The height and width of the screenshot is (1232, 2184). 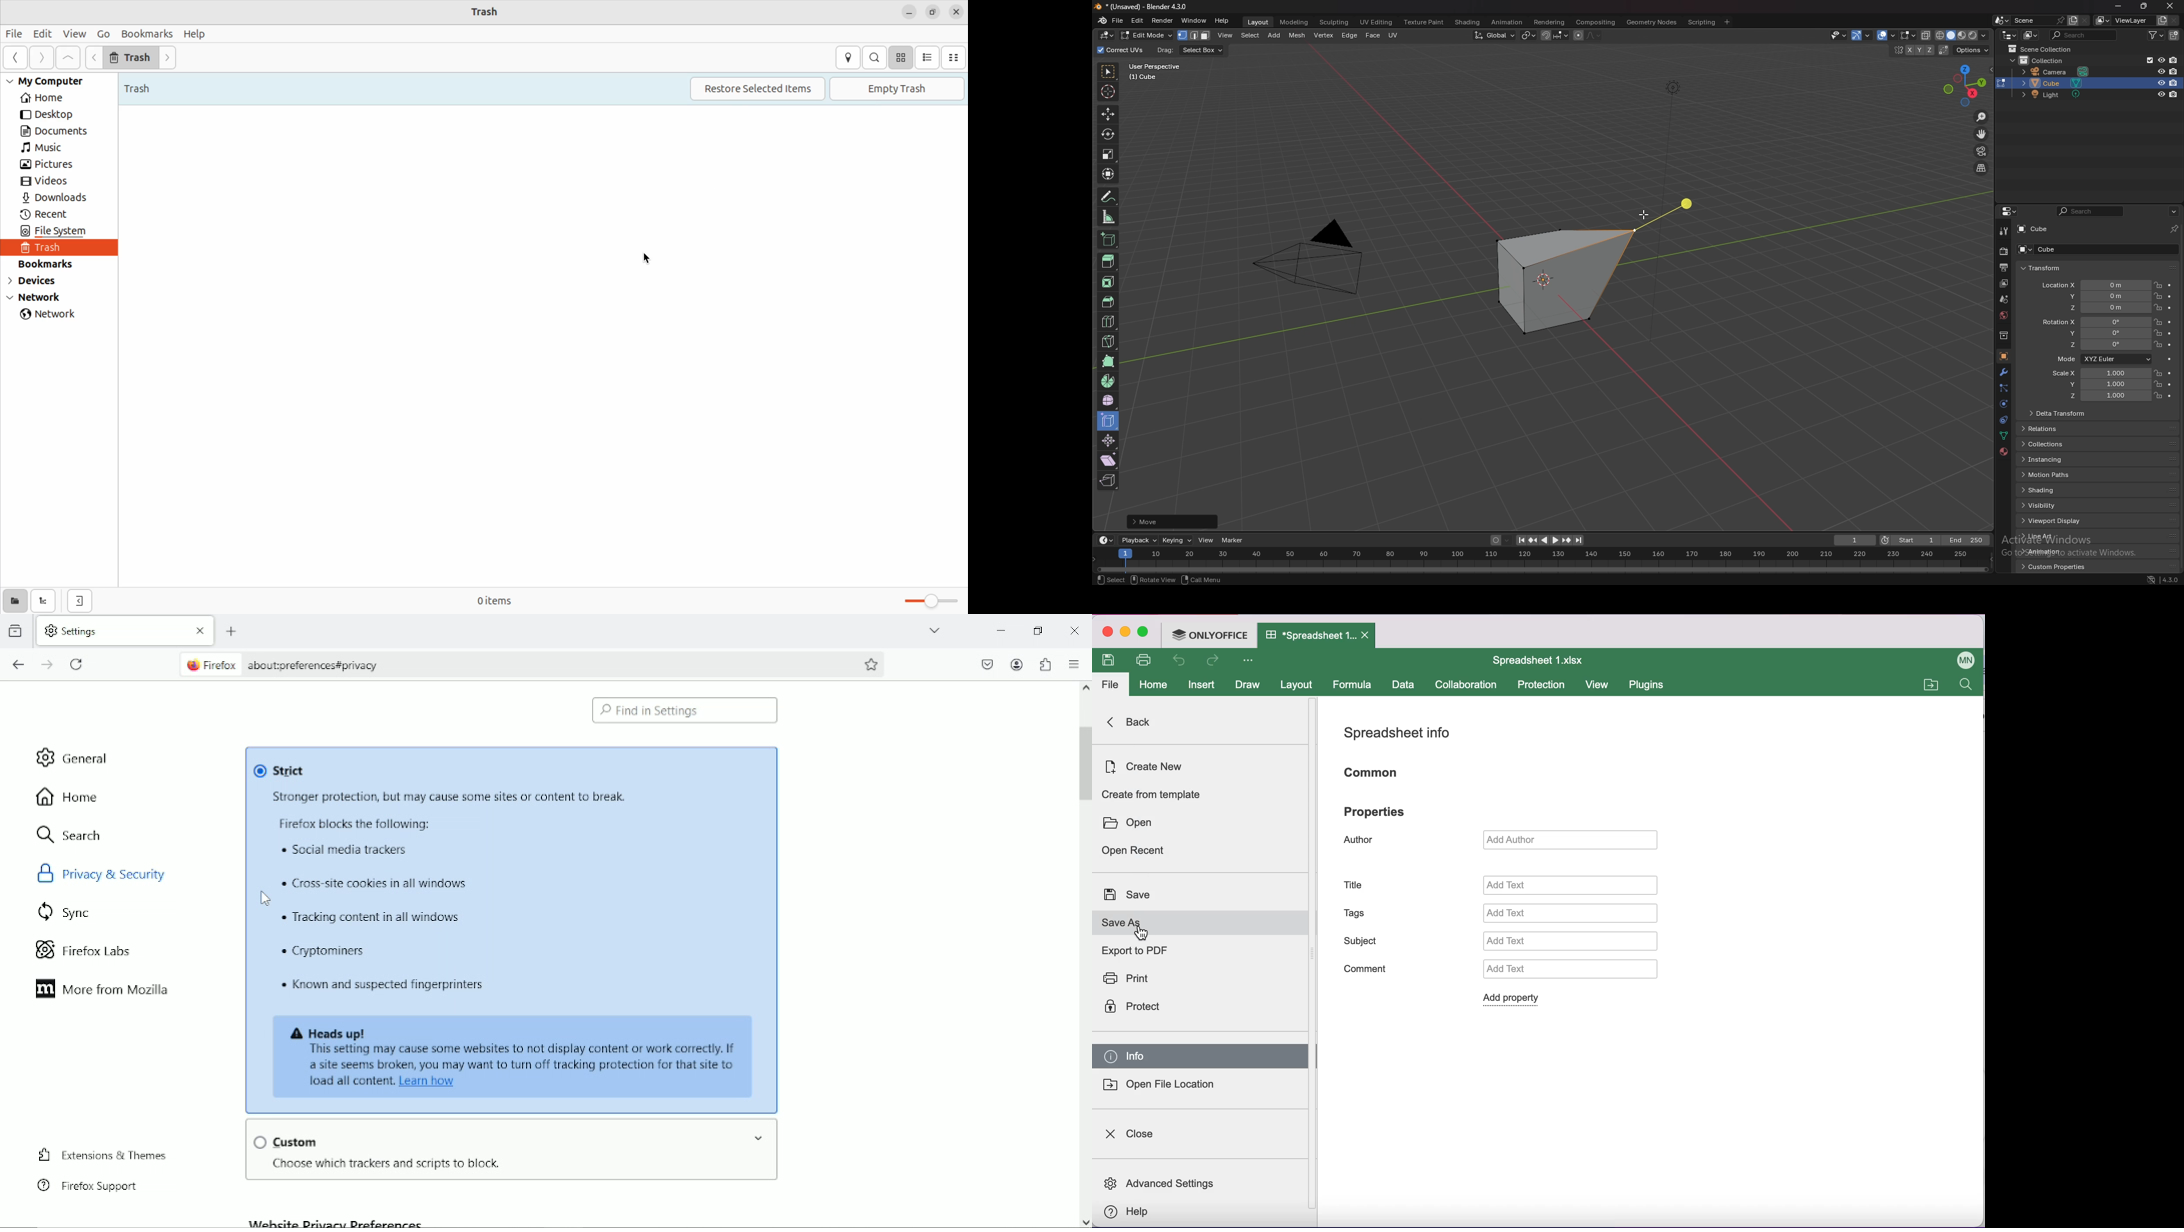 What do you see at coordinates (2085, 21) in the screenshot?
I see `delete scene` at bounding box center [2085, 21].